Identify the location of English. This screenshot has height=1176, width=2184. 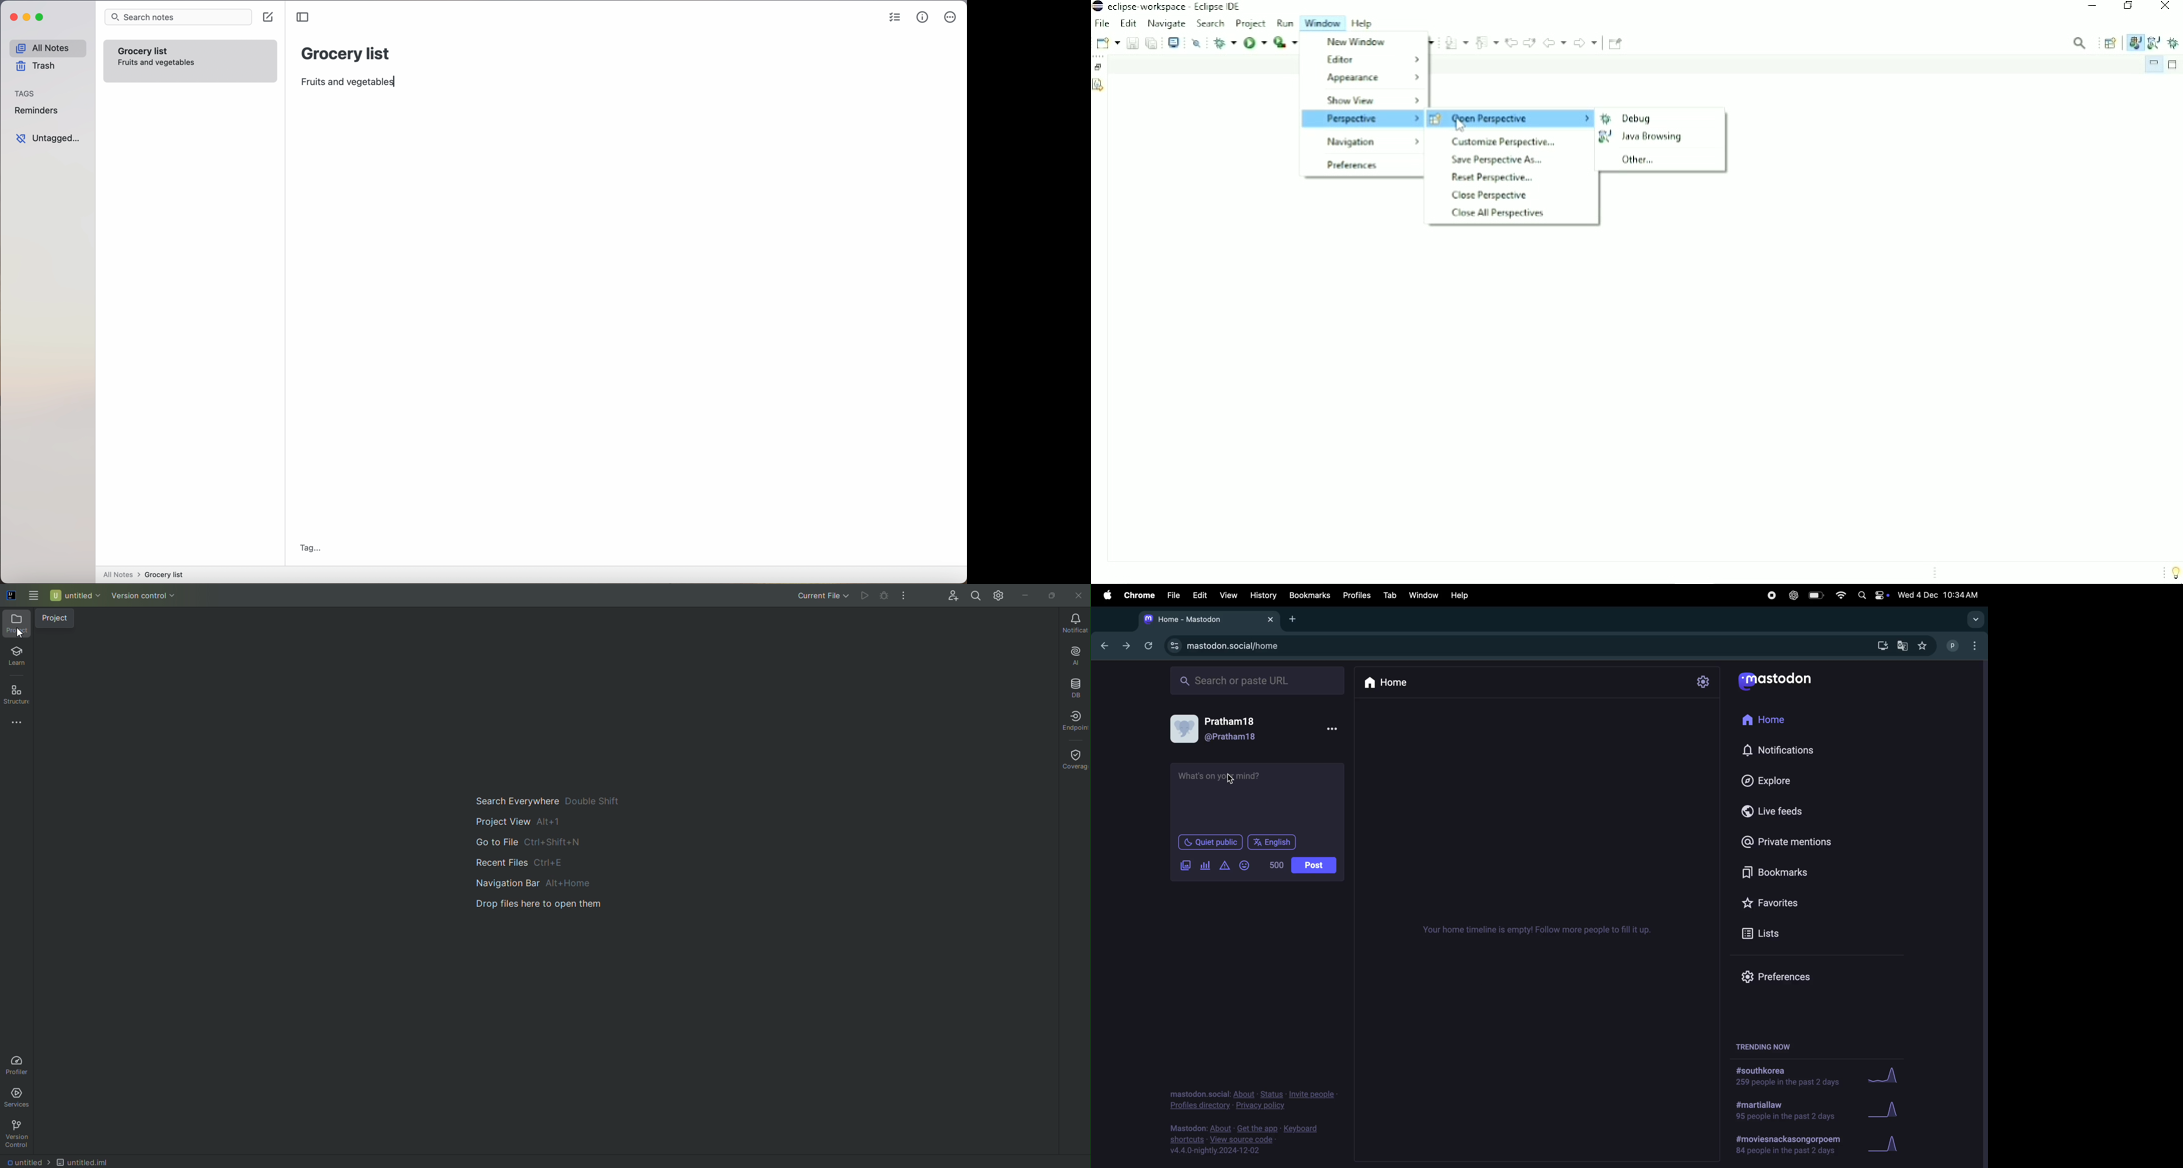
(1272, 842).